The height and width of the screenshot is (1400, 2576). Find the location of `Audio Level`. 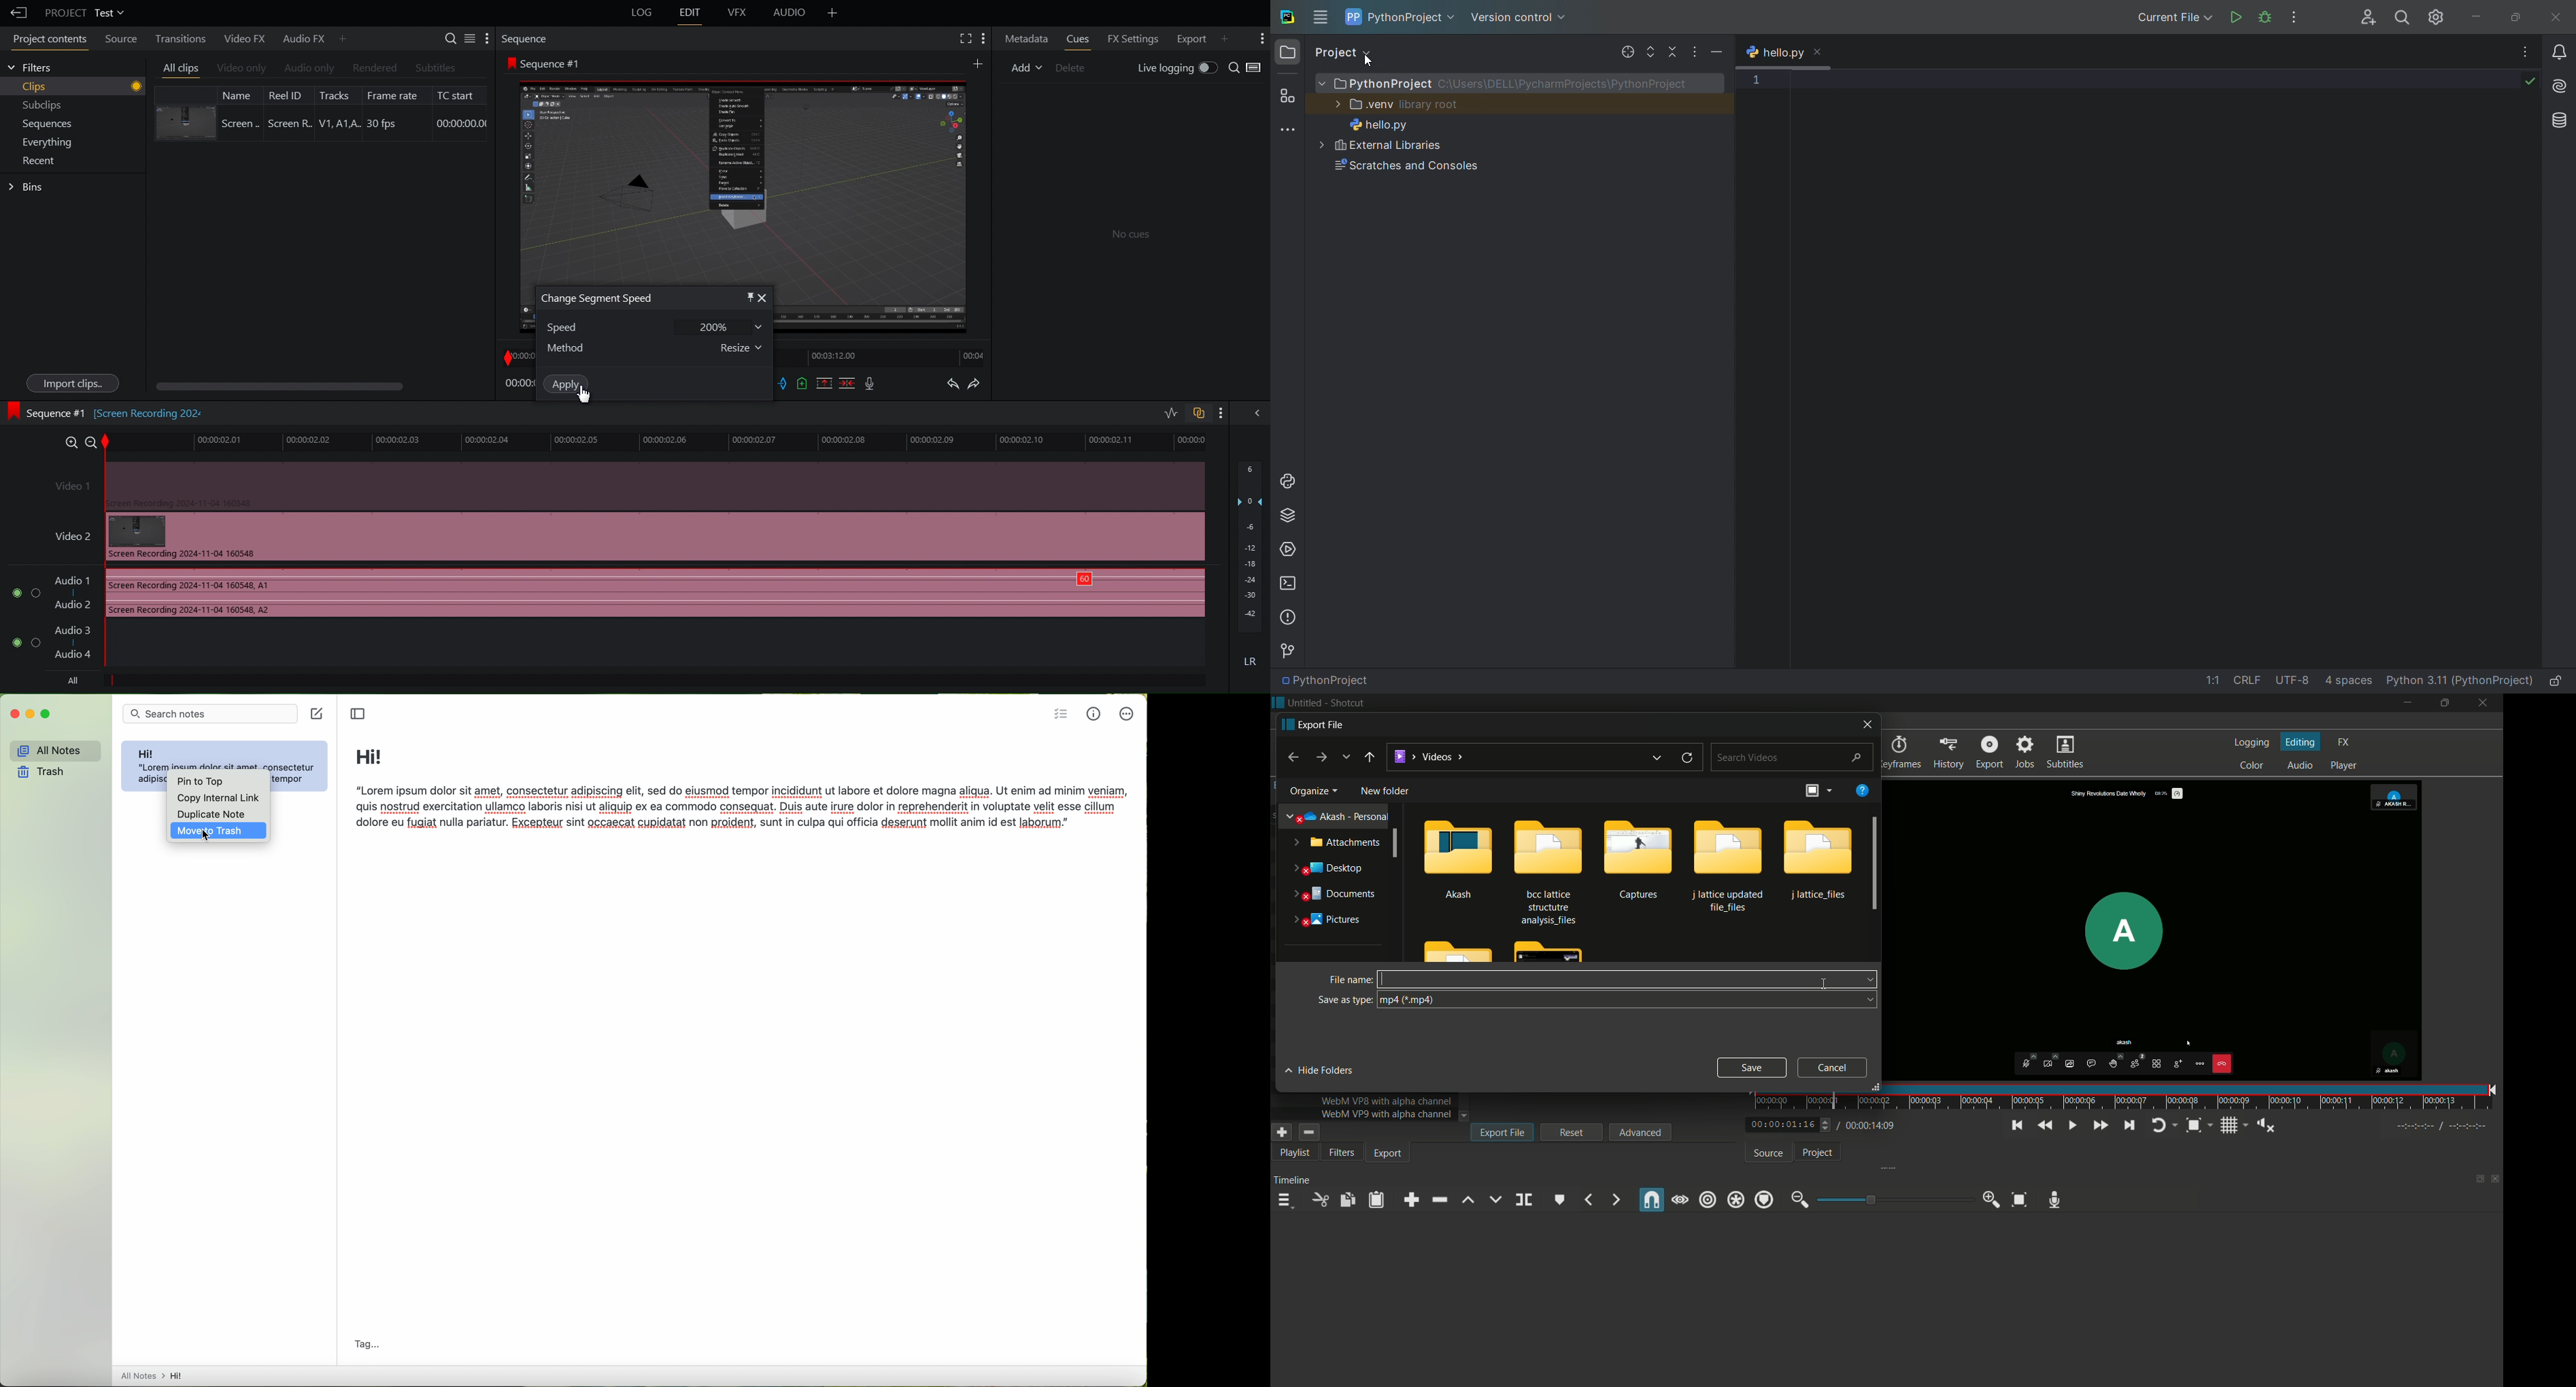

Audio Level is located at coordinates (1251, 567).